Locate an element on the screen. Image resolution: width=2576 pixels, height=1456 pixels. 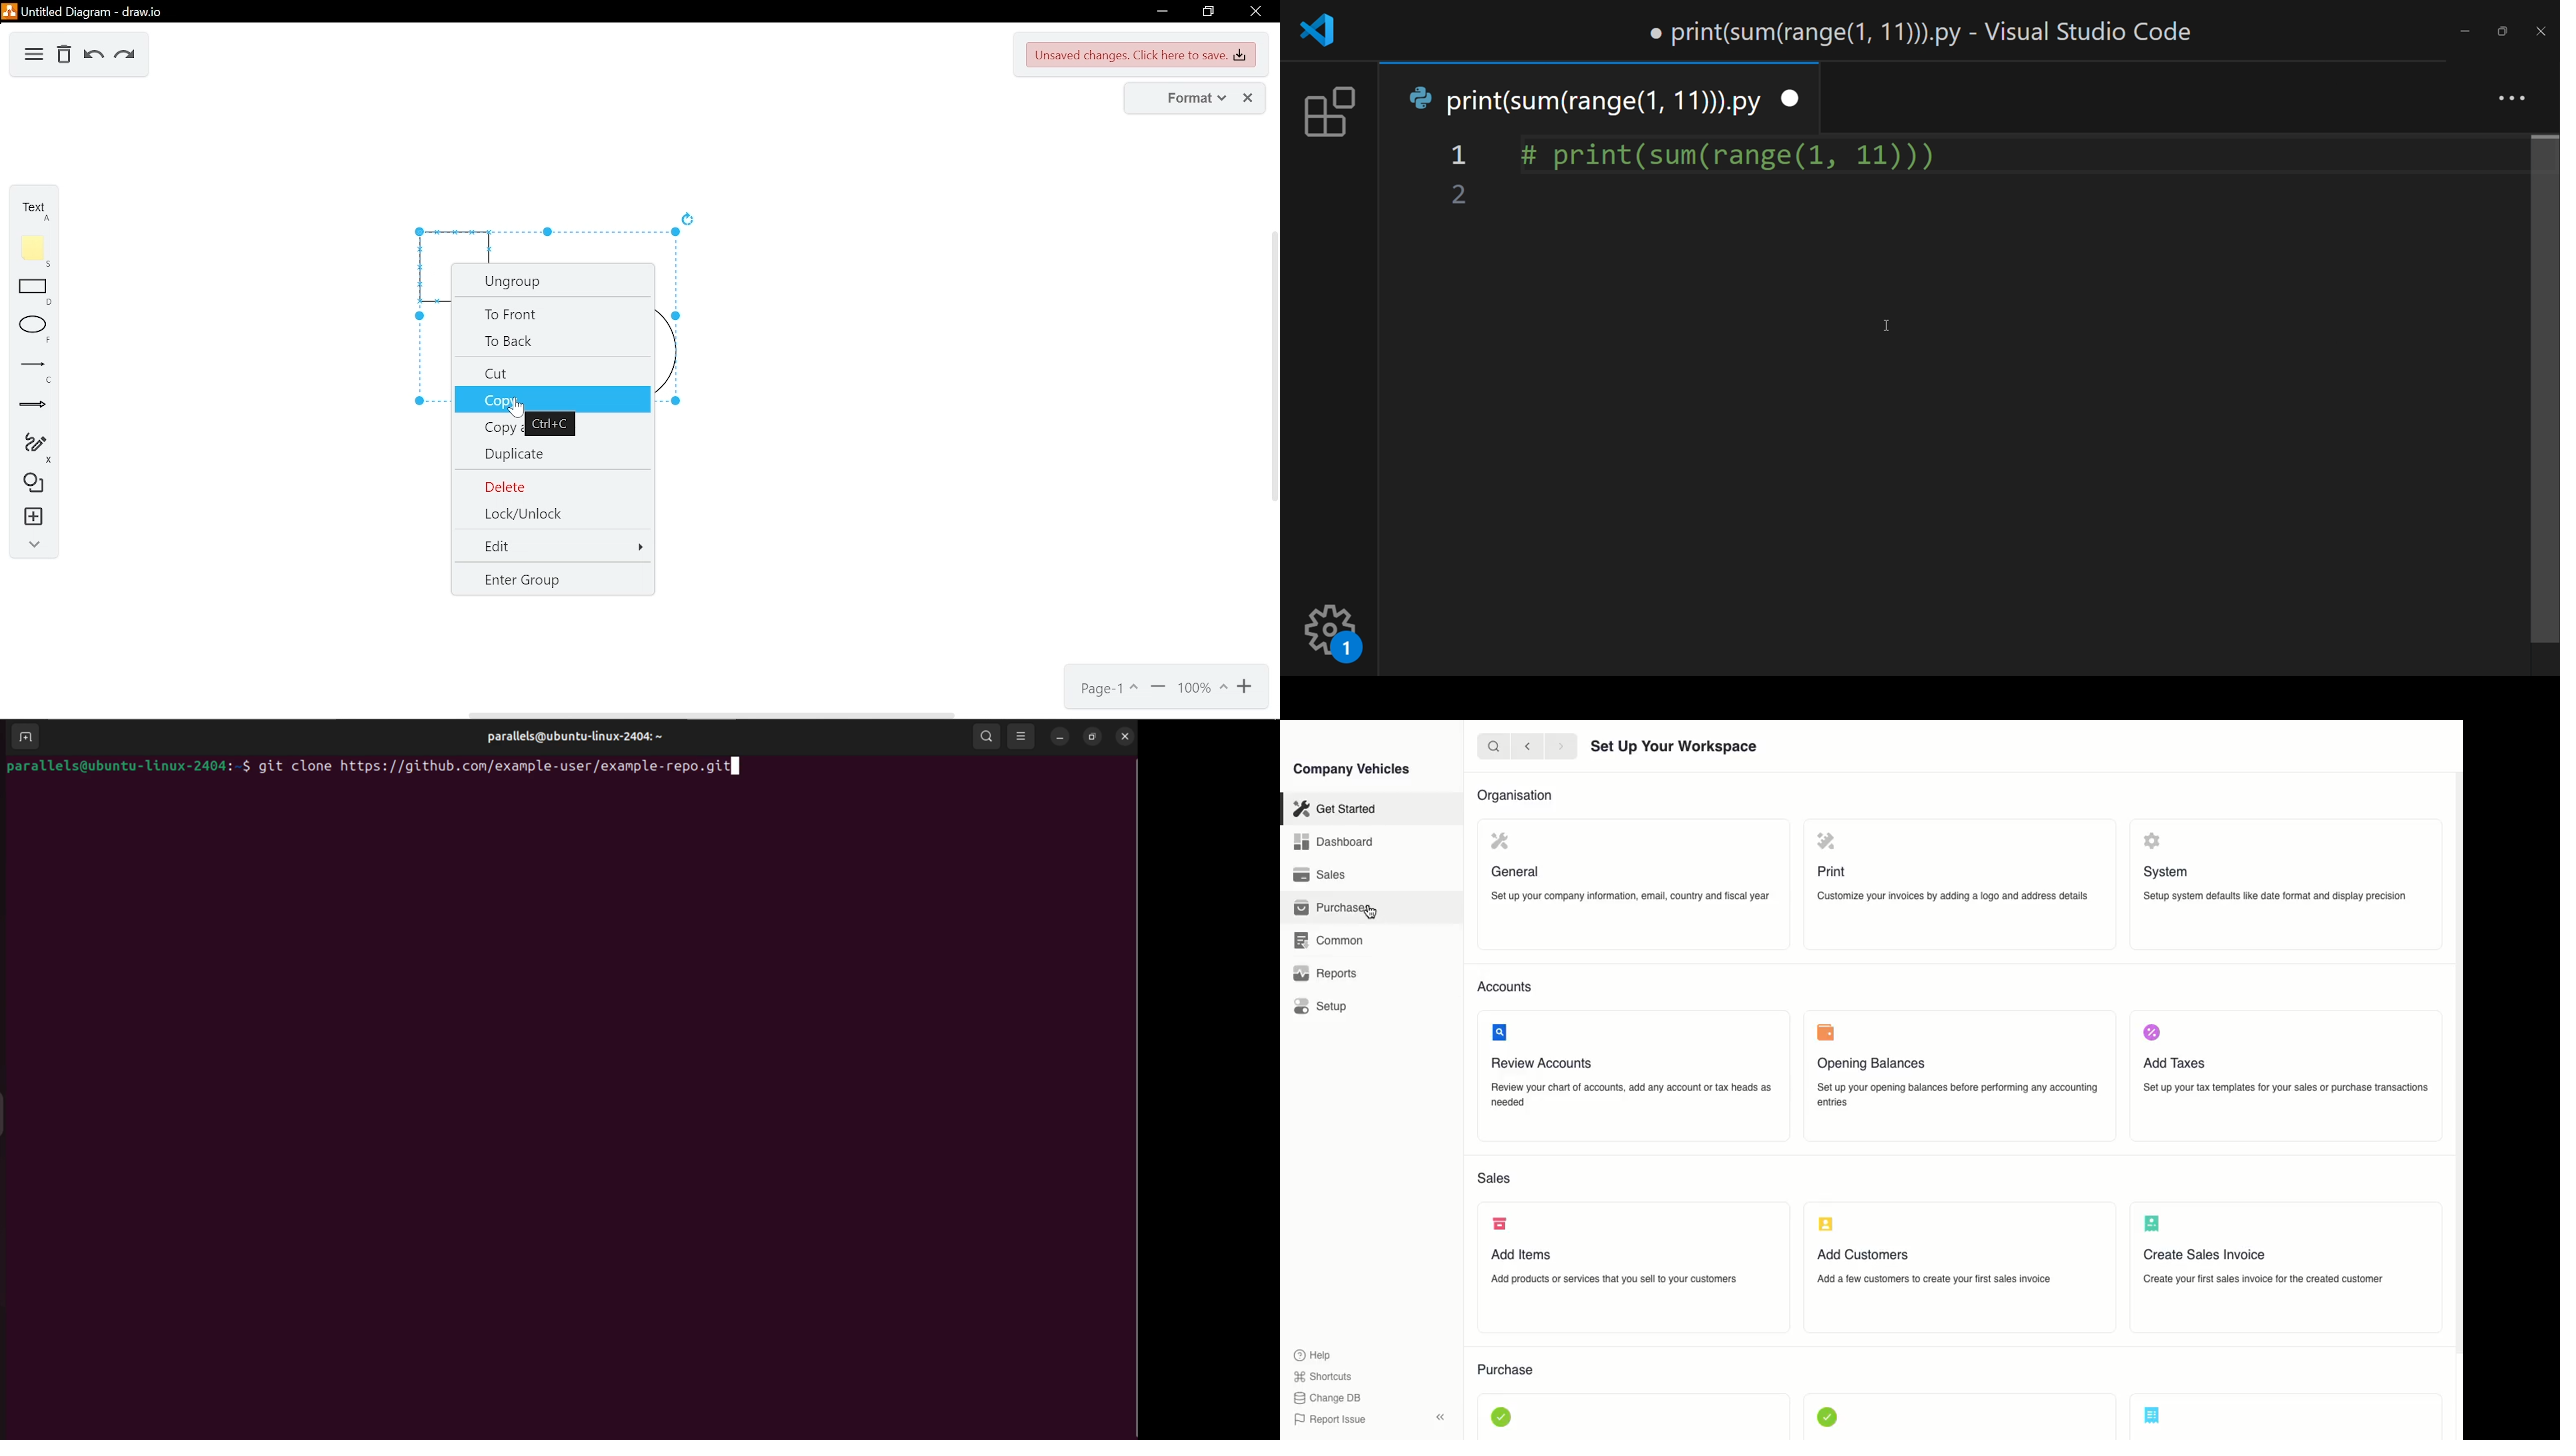
 is located at coordinates (1824, 1032).